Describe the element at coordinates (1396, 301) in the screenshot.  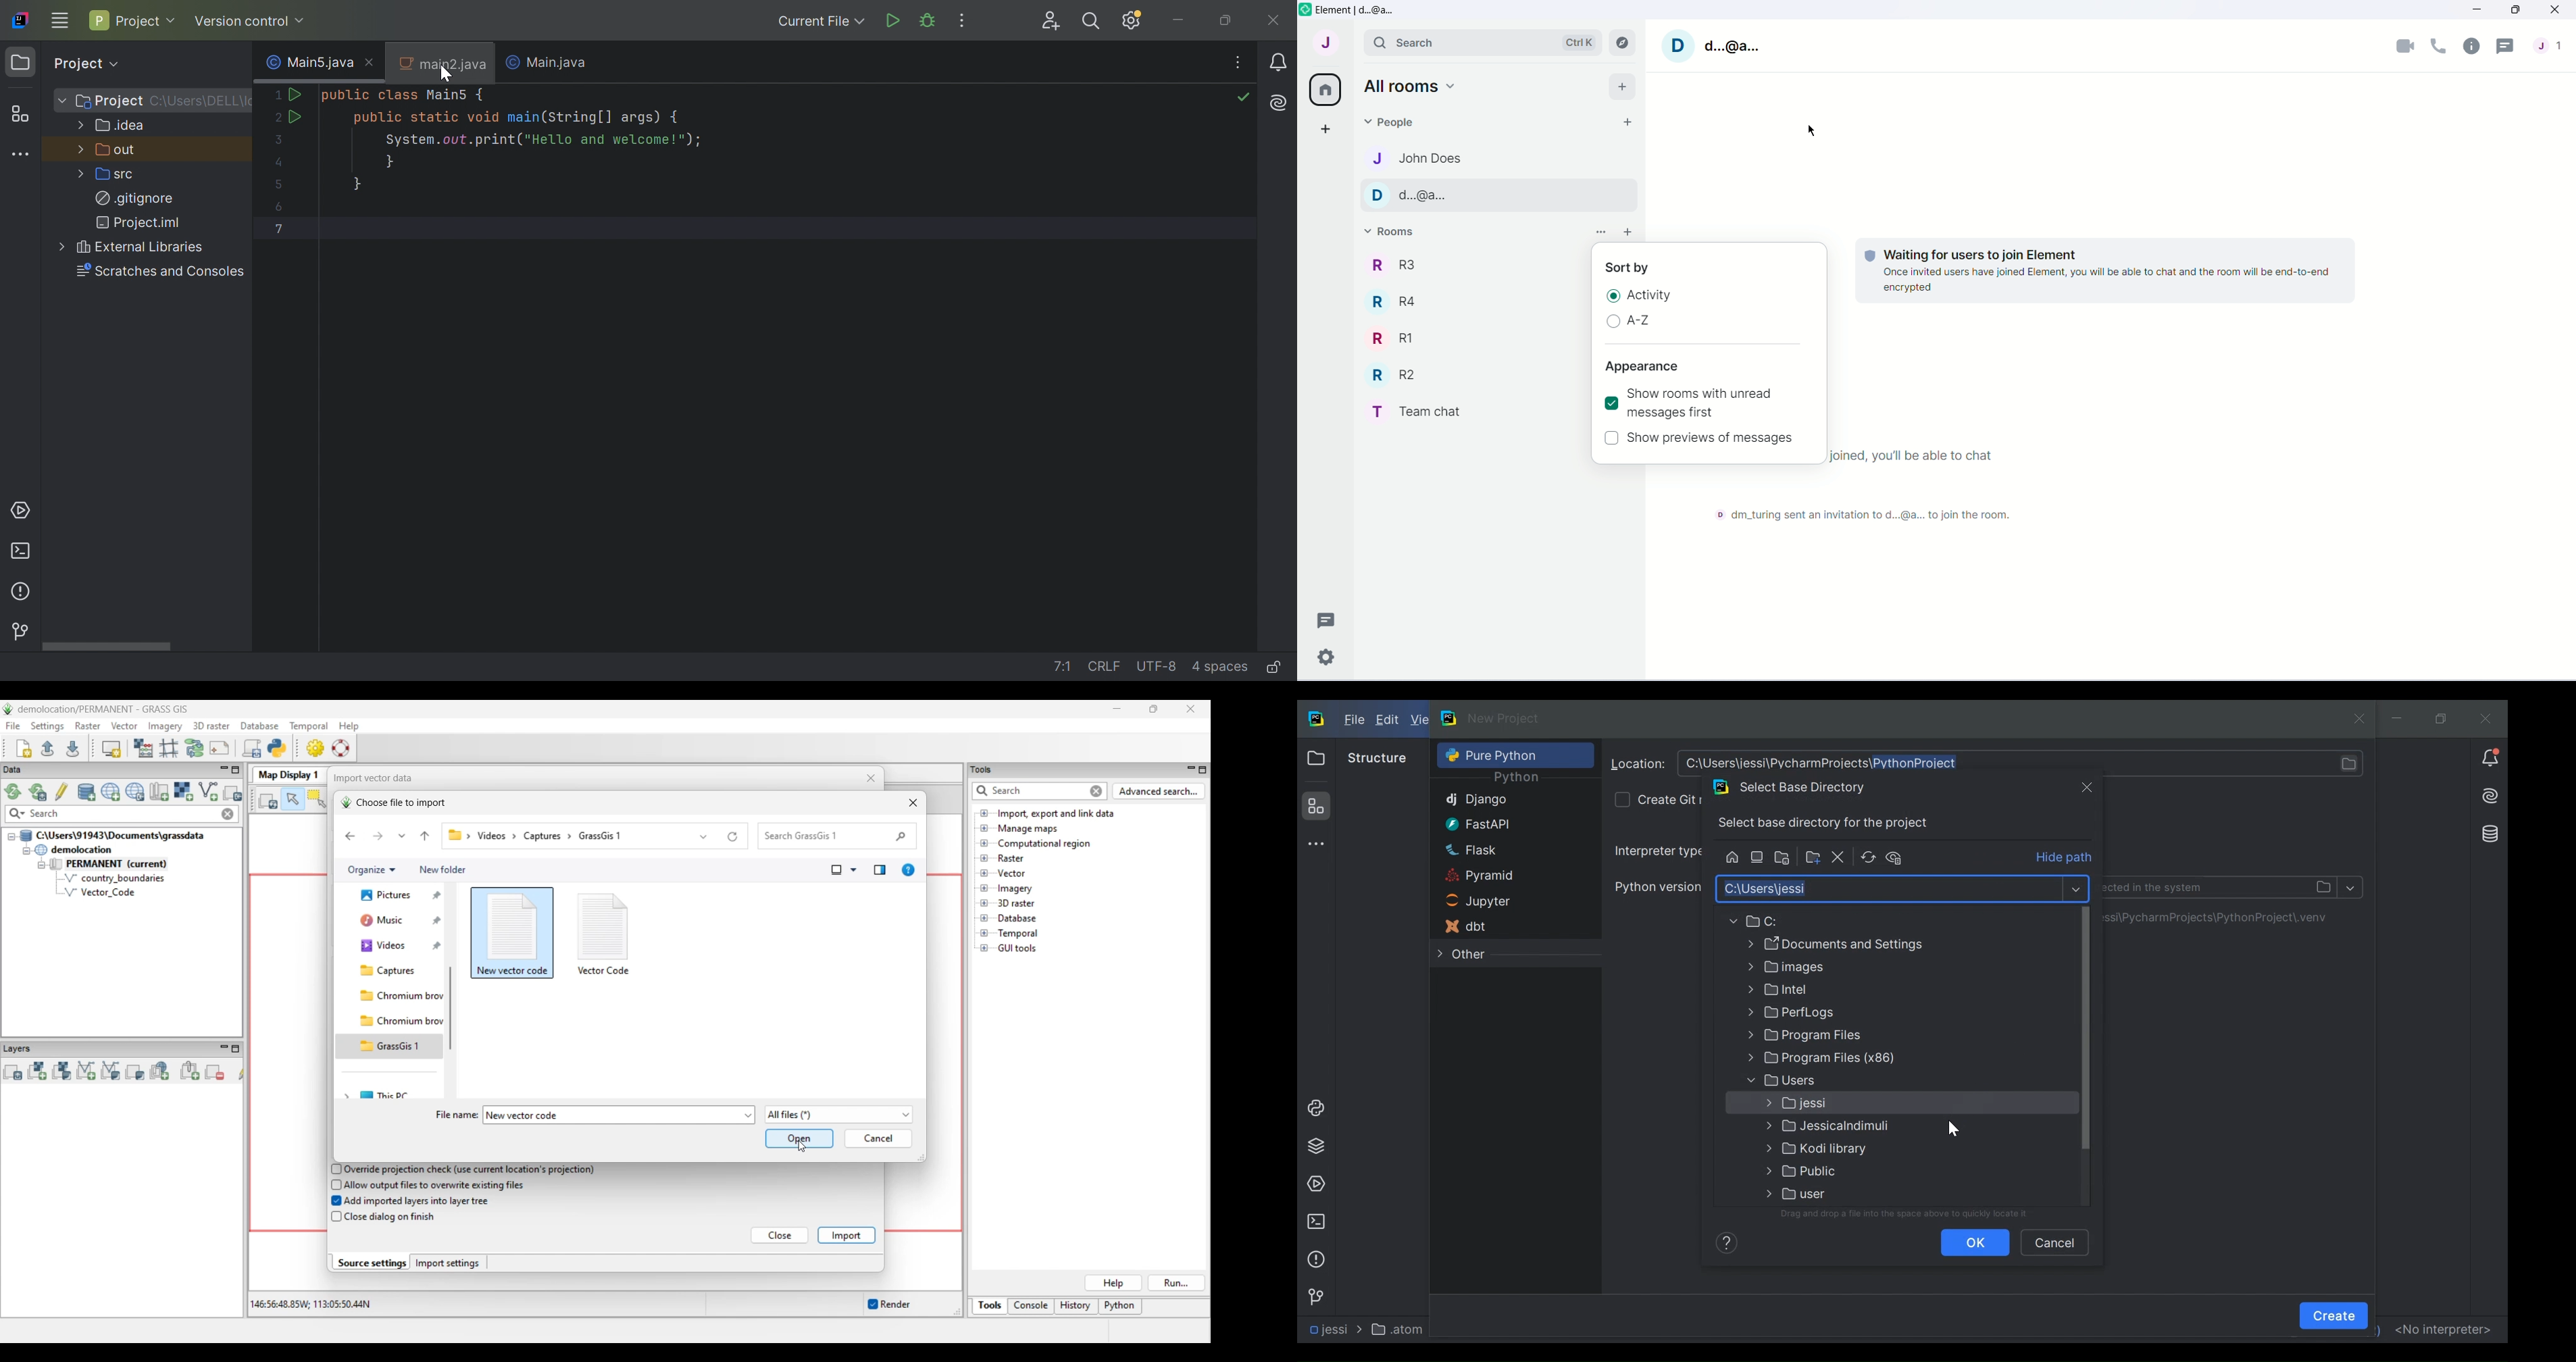
I see `Room Name-r4` at that location.